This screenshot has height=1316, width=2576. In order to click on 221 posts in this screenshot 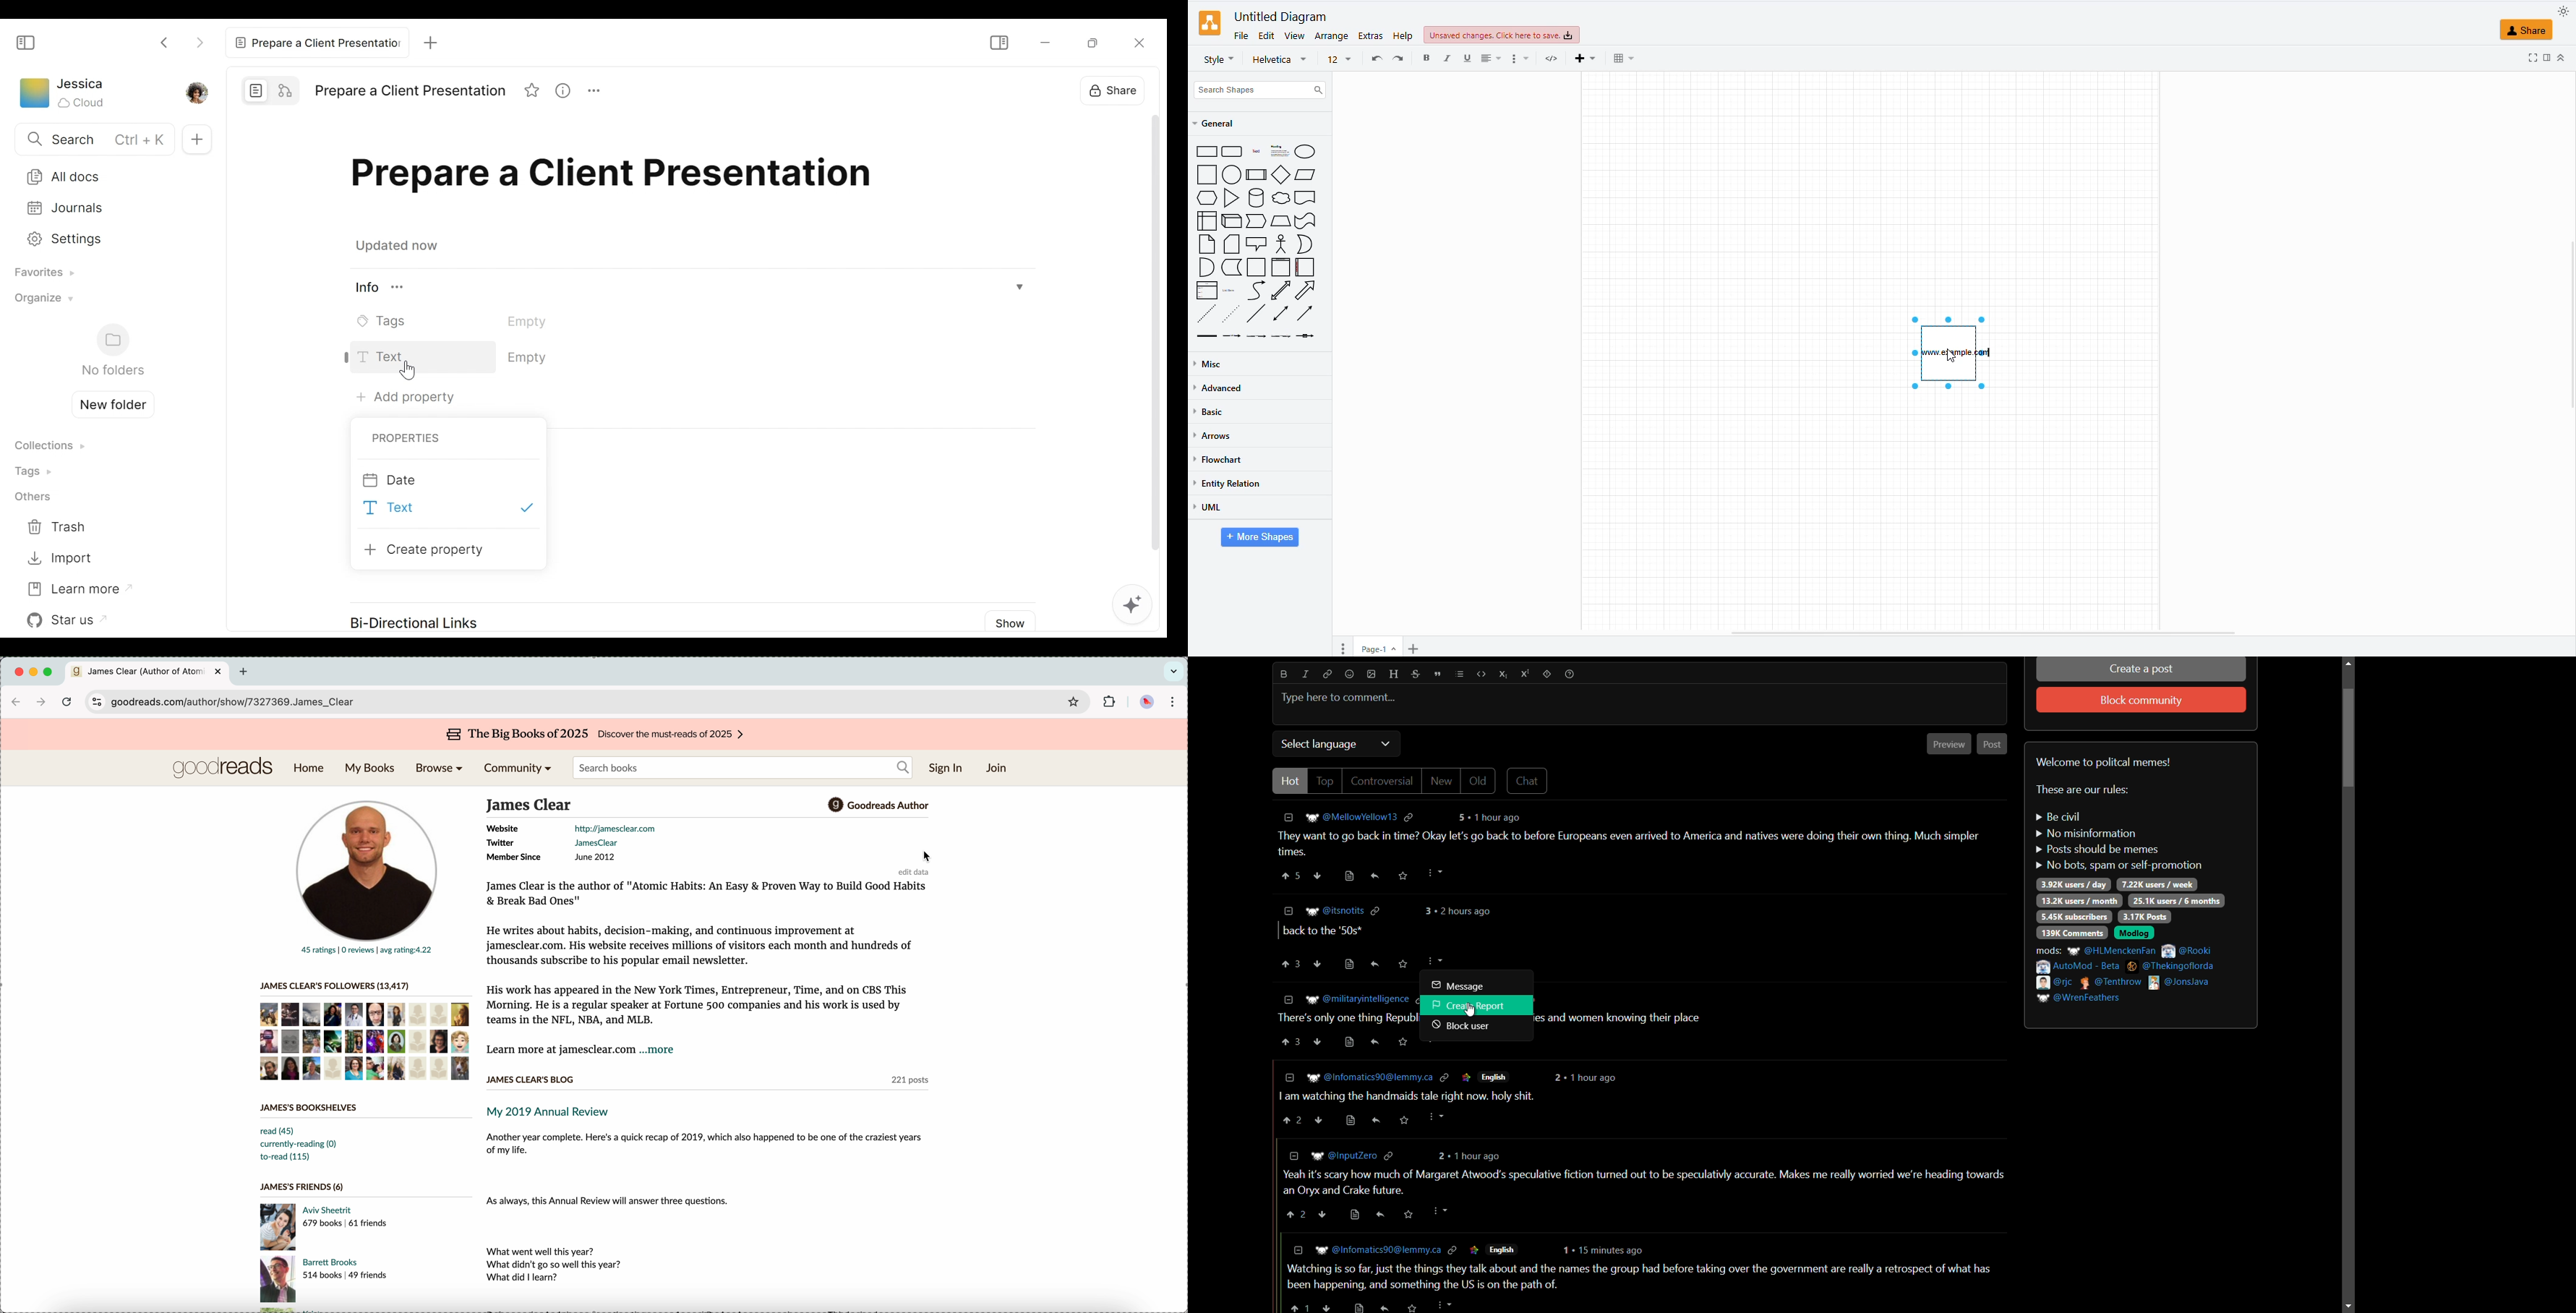, I will do `click(910, 1082)`.